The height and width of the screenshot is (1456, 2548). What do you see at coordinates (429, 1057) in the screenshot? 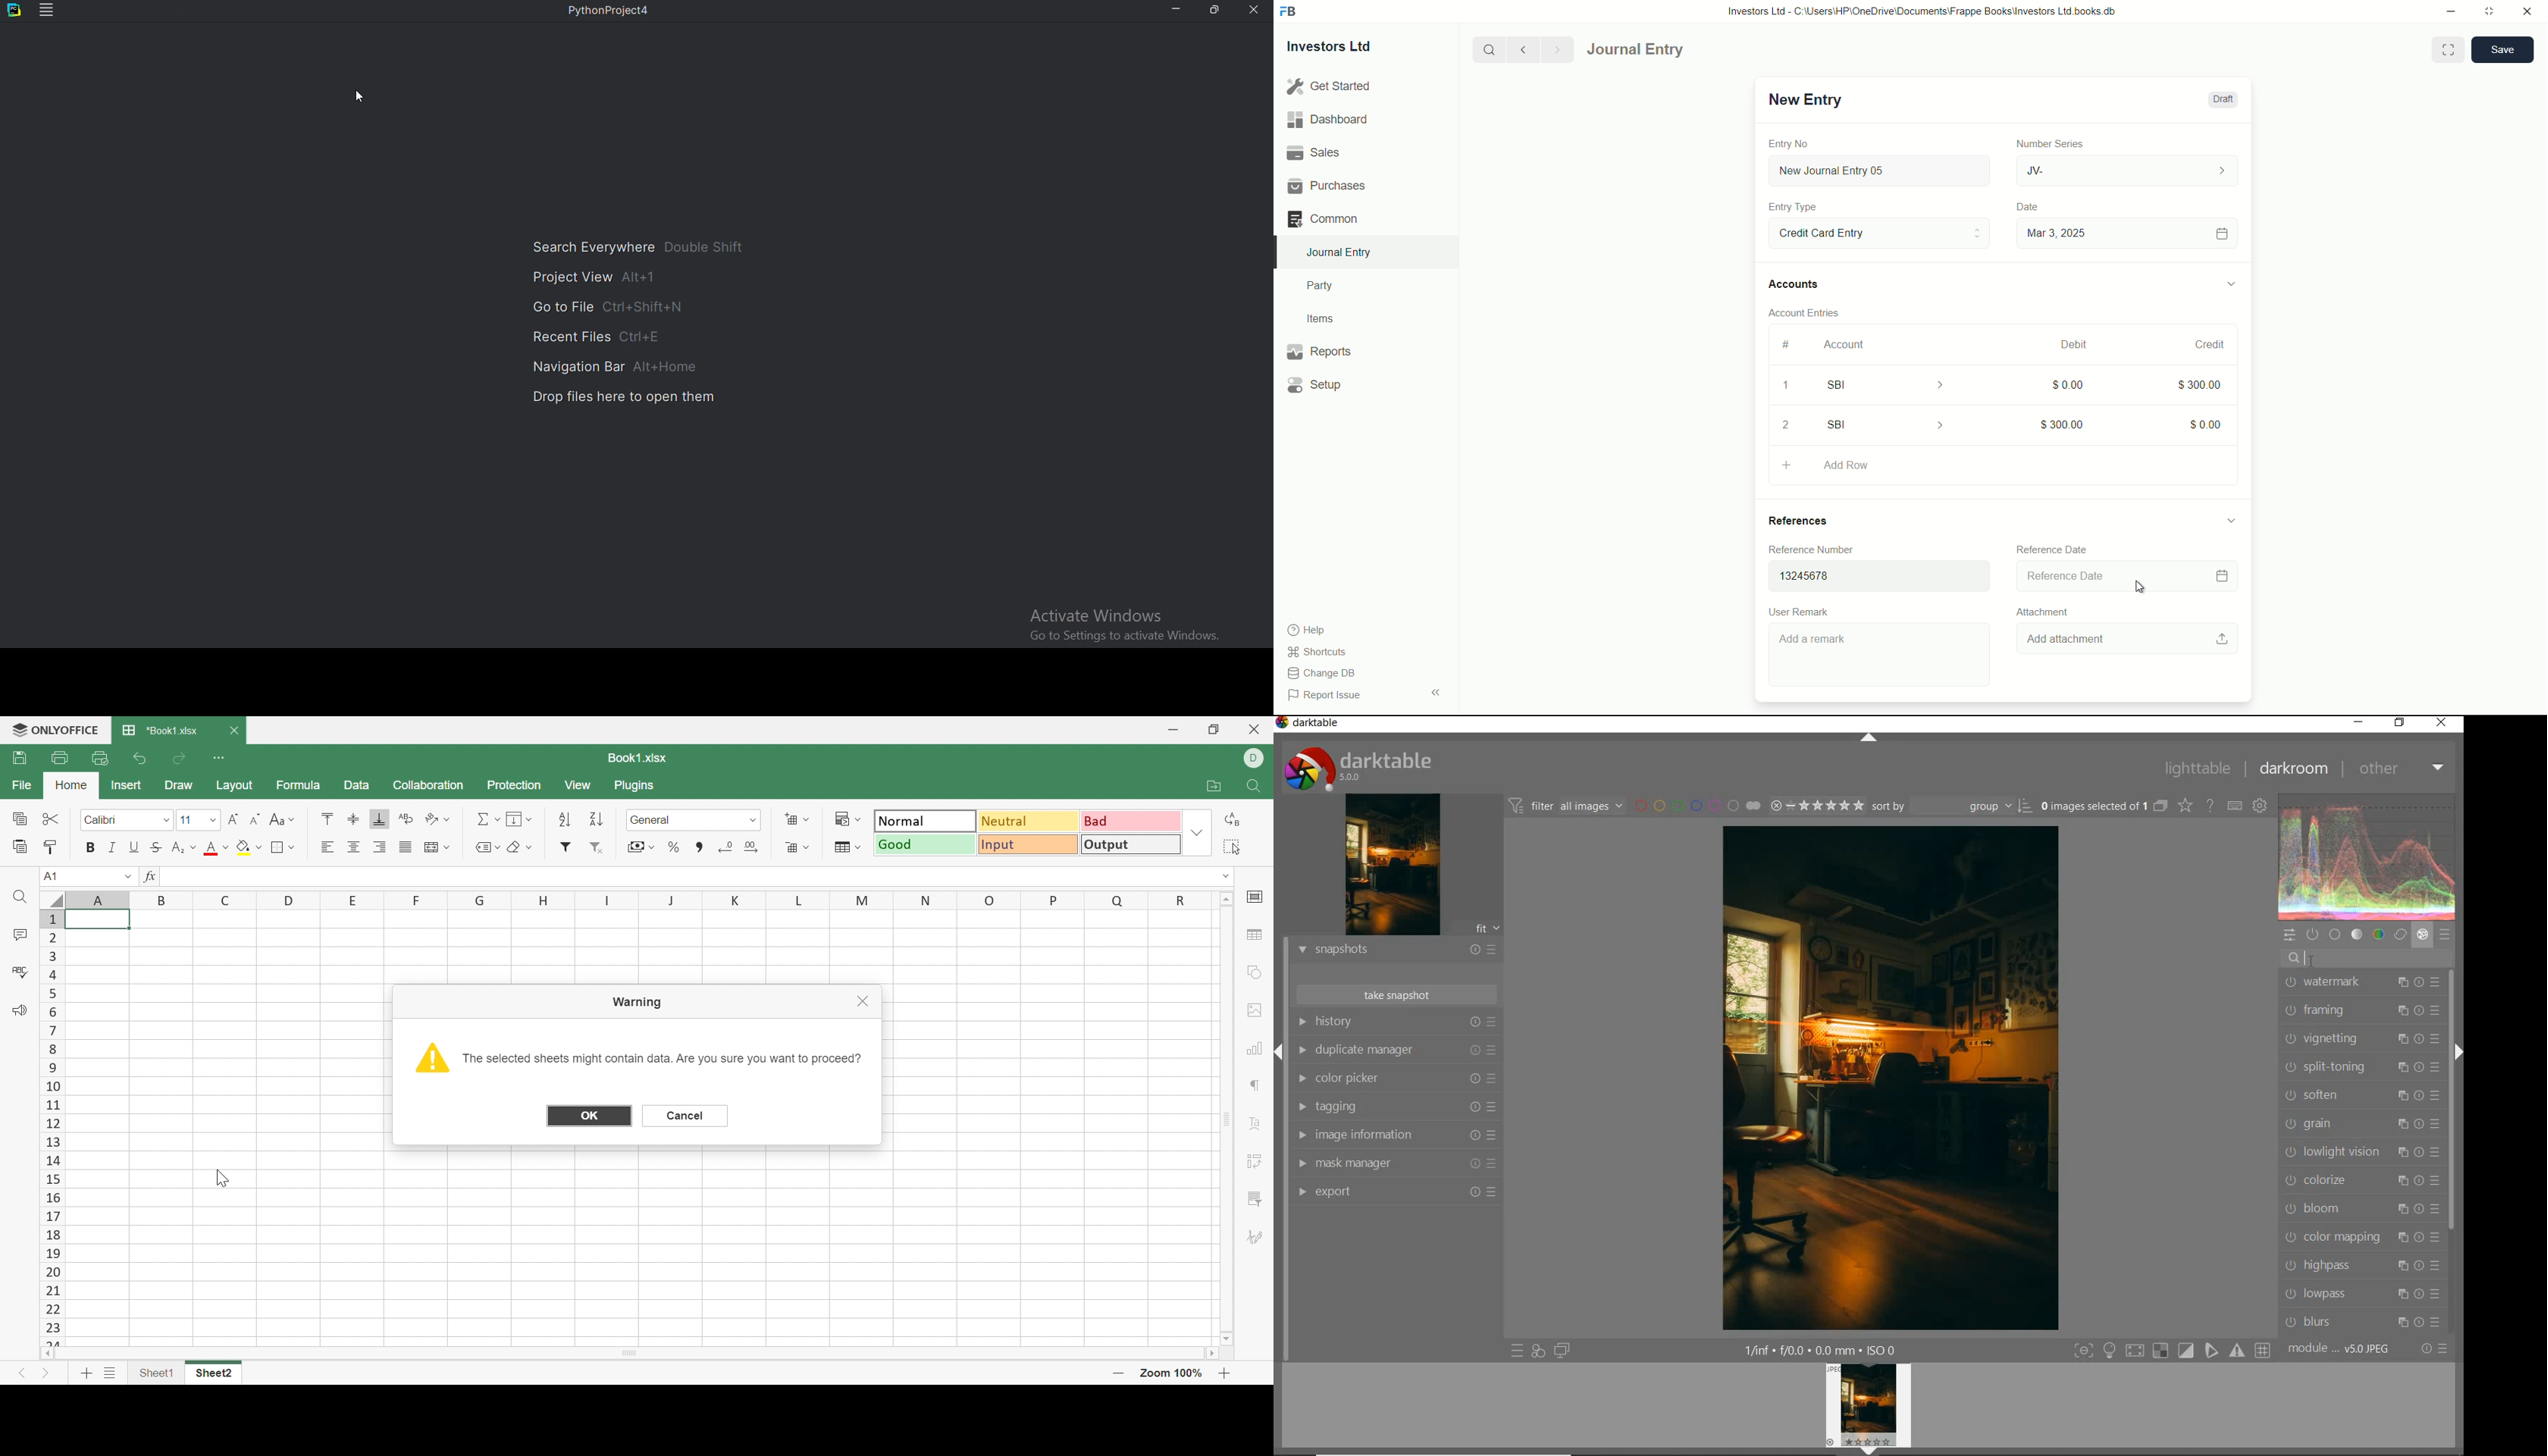
I see `warning icon` at bounding box center [429, 1057].